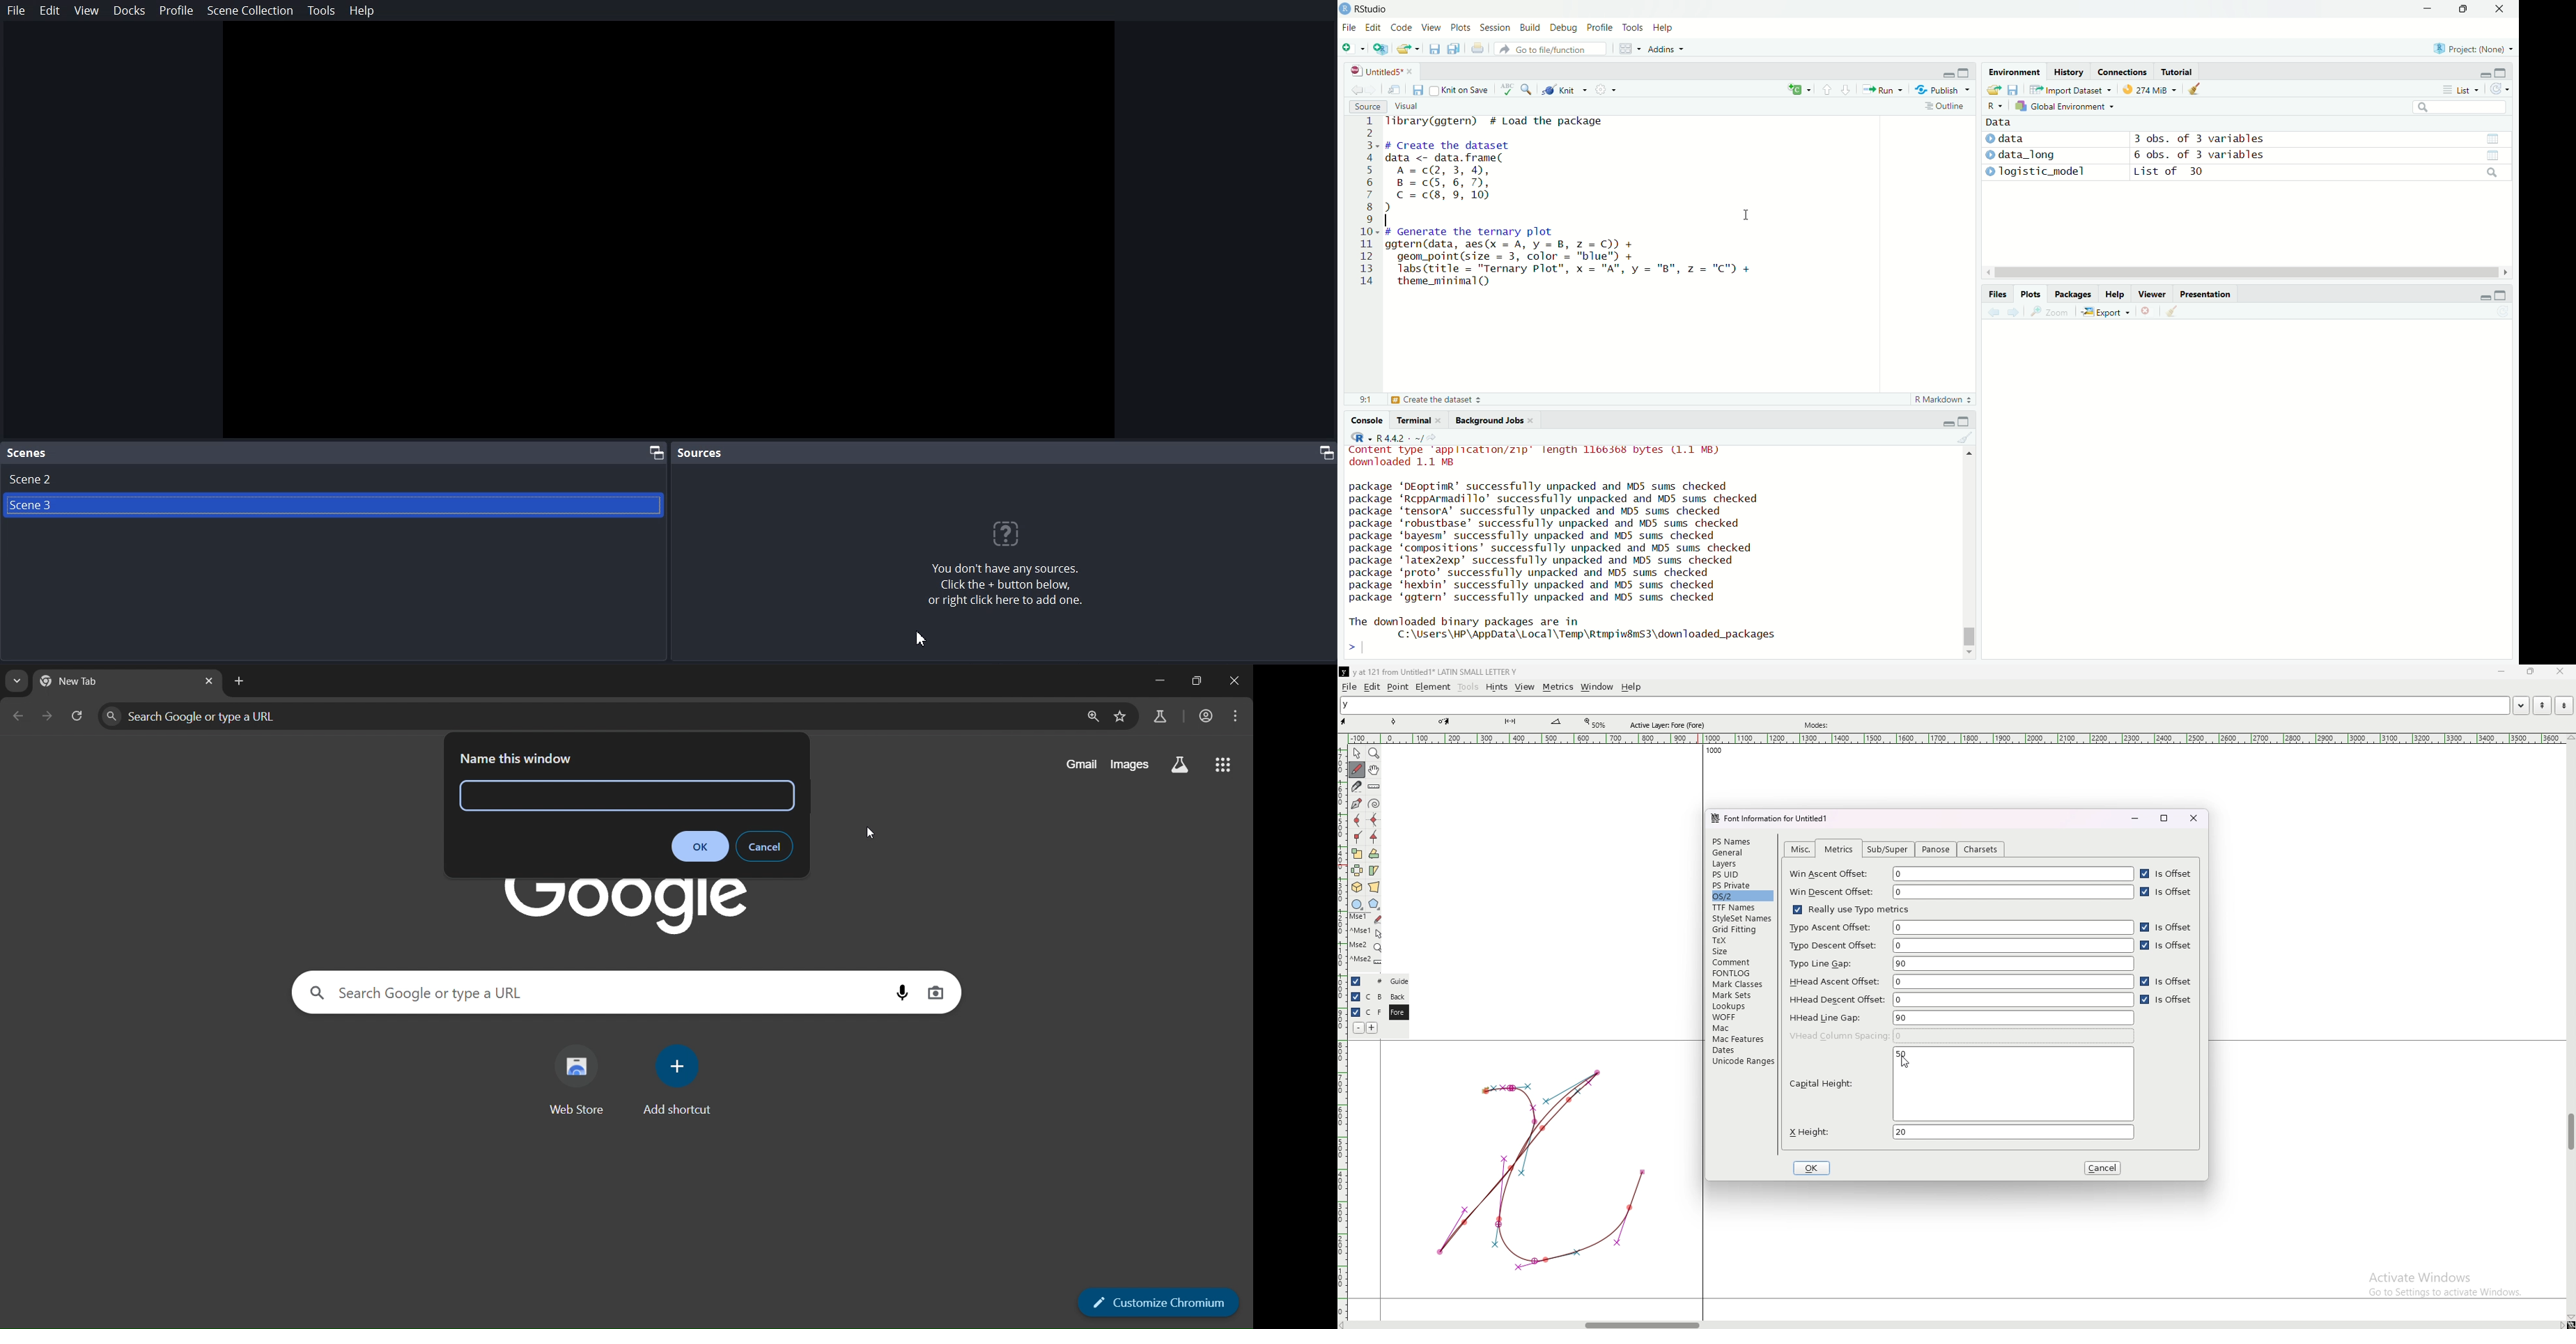 The image size is (2576, 1344). I want to click on 14:18, so click(1365, 398).